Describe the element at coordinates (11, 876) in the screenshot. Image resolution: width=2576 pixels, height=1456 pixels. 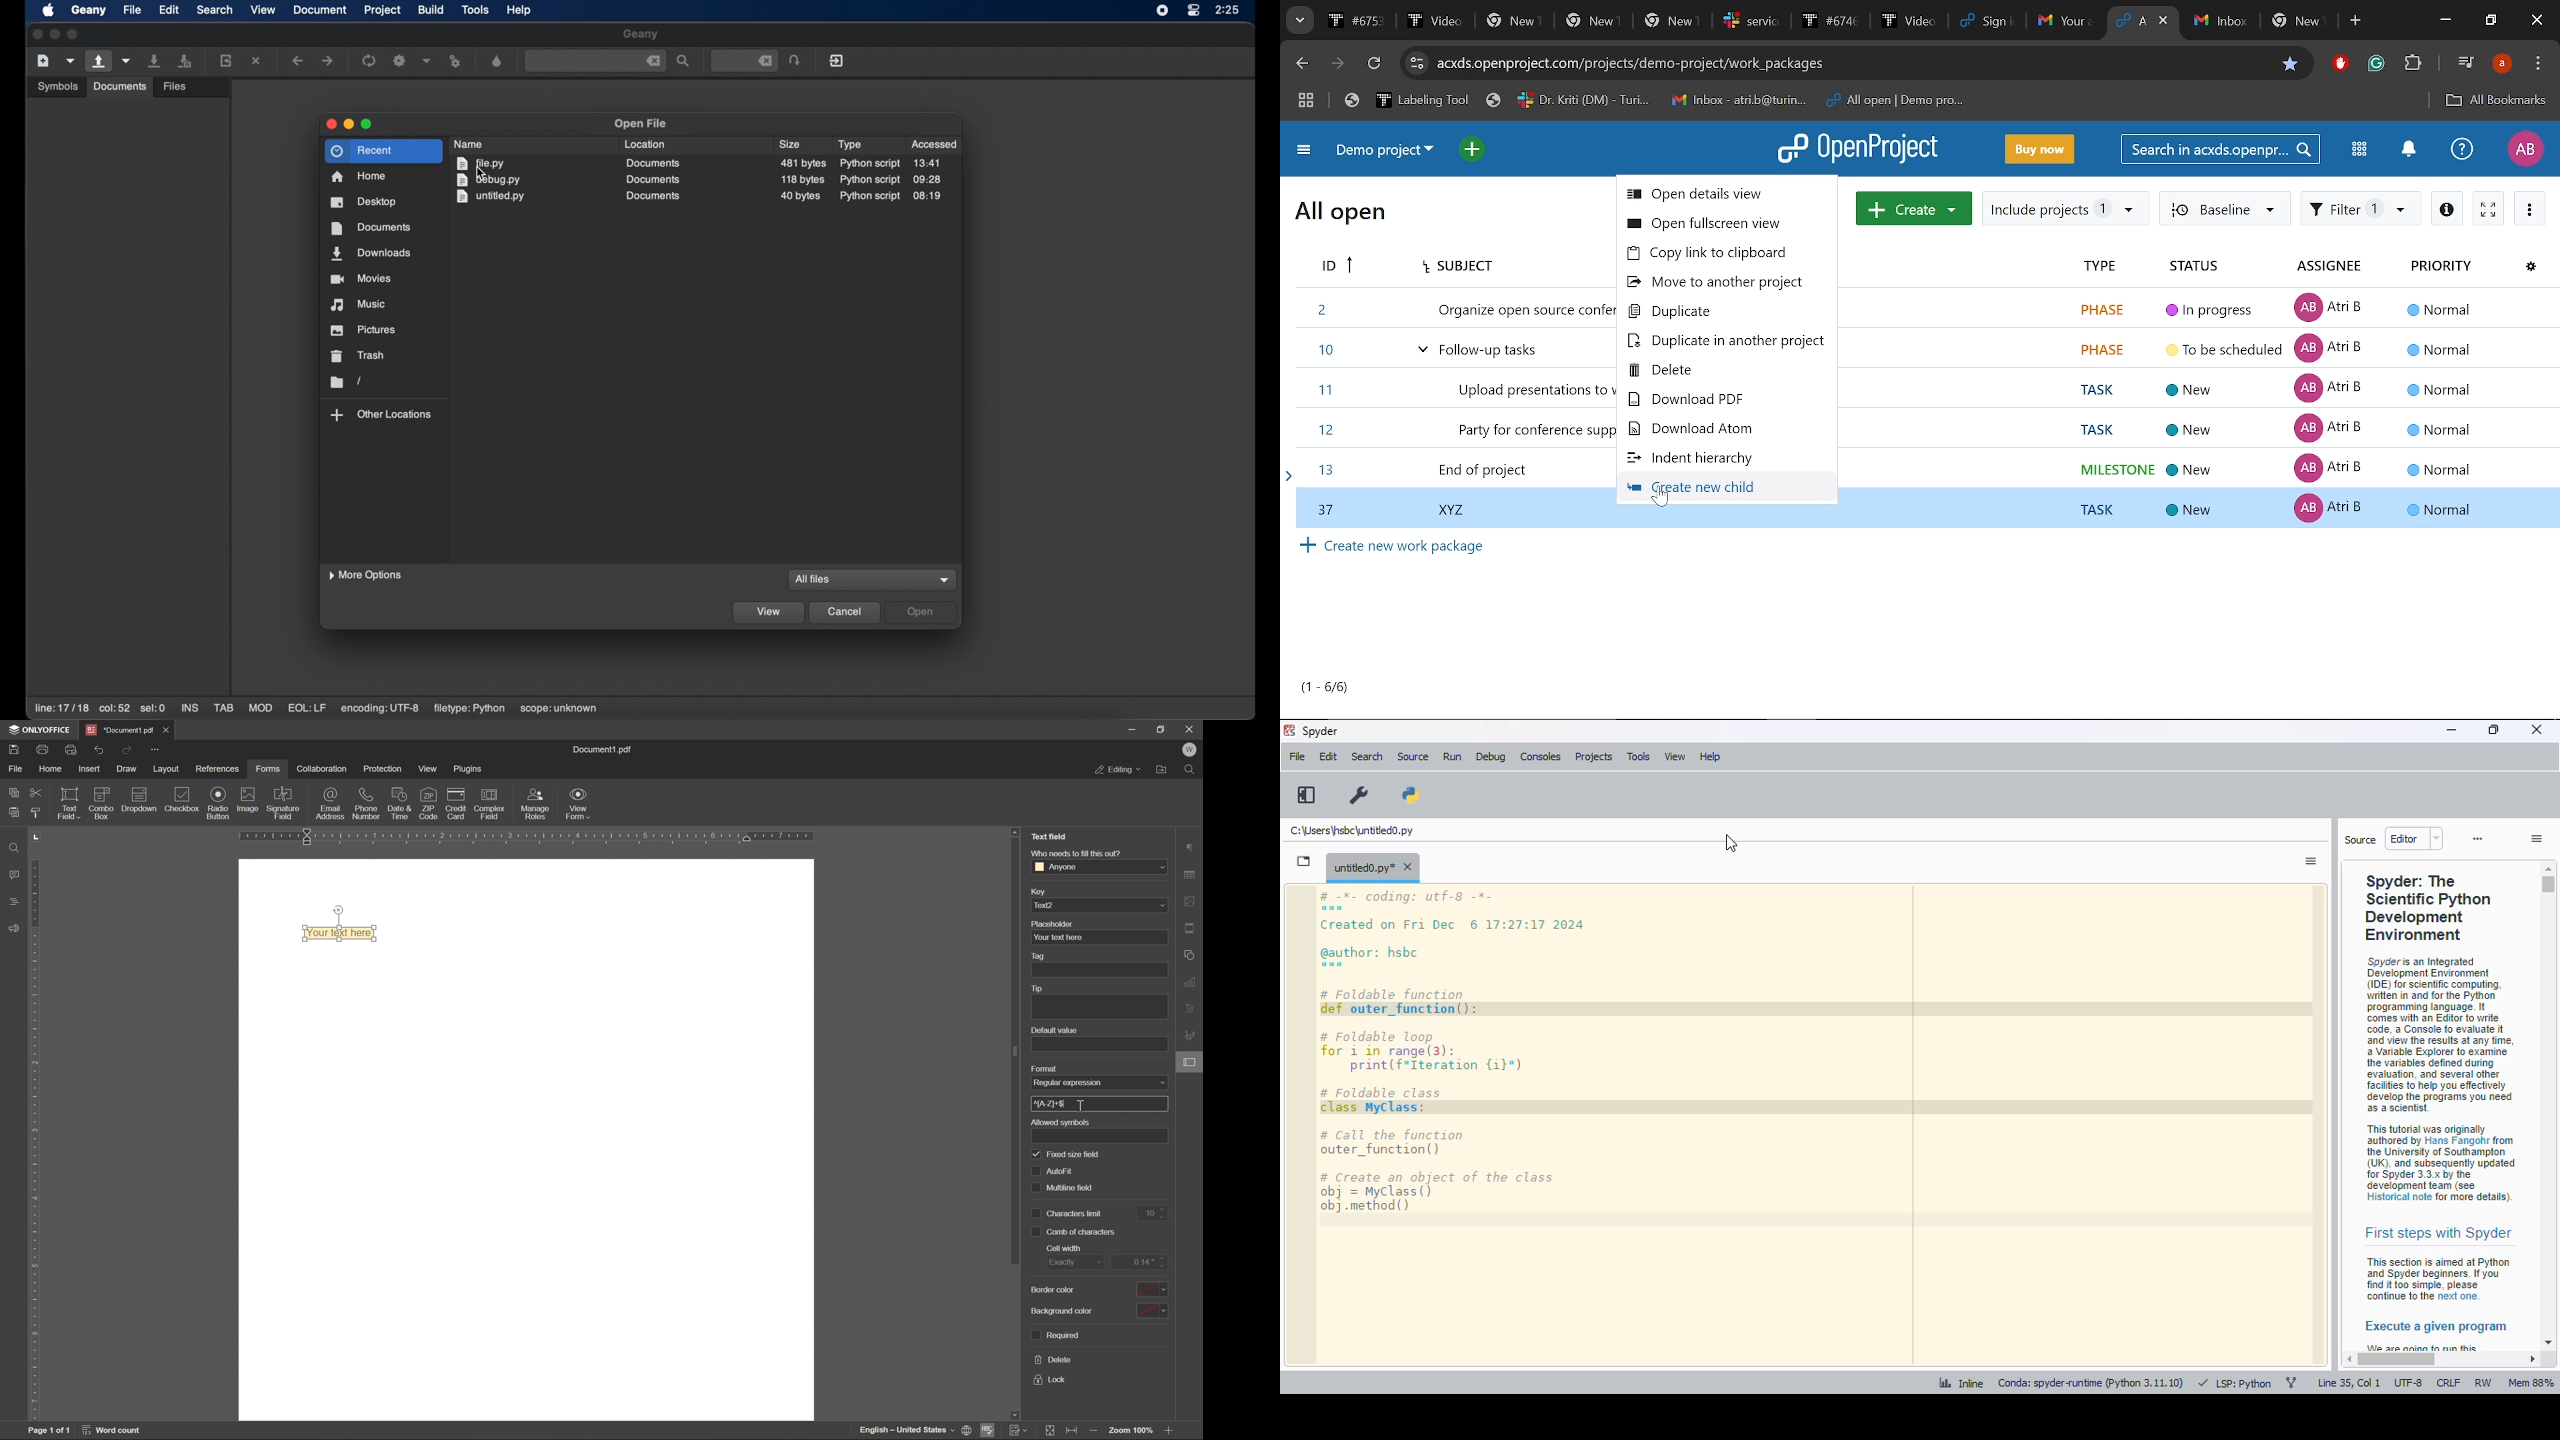
I see `comments` at that location.